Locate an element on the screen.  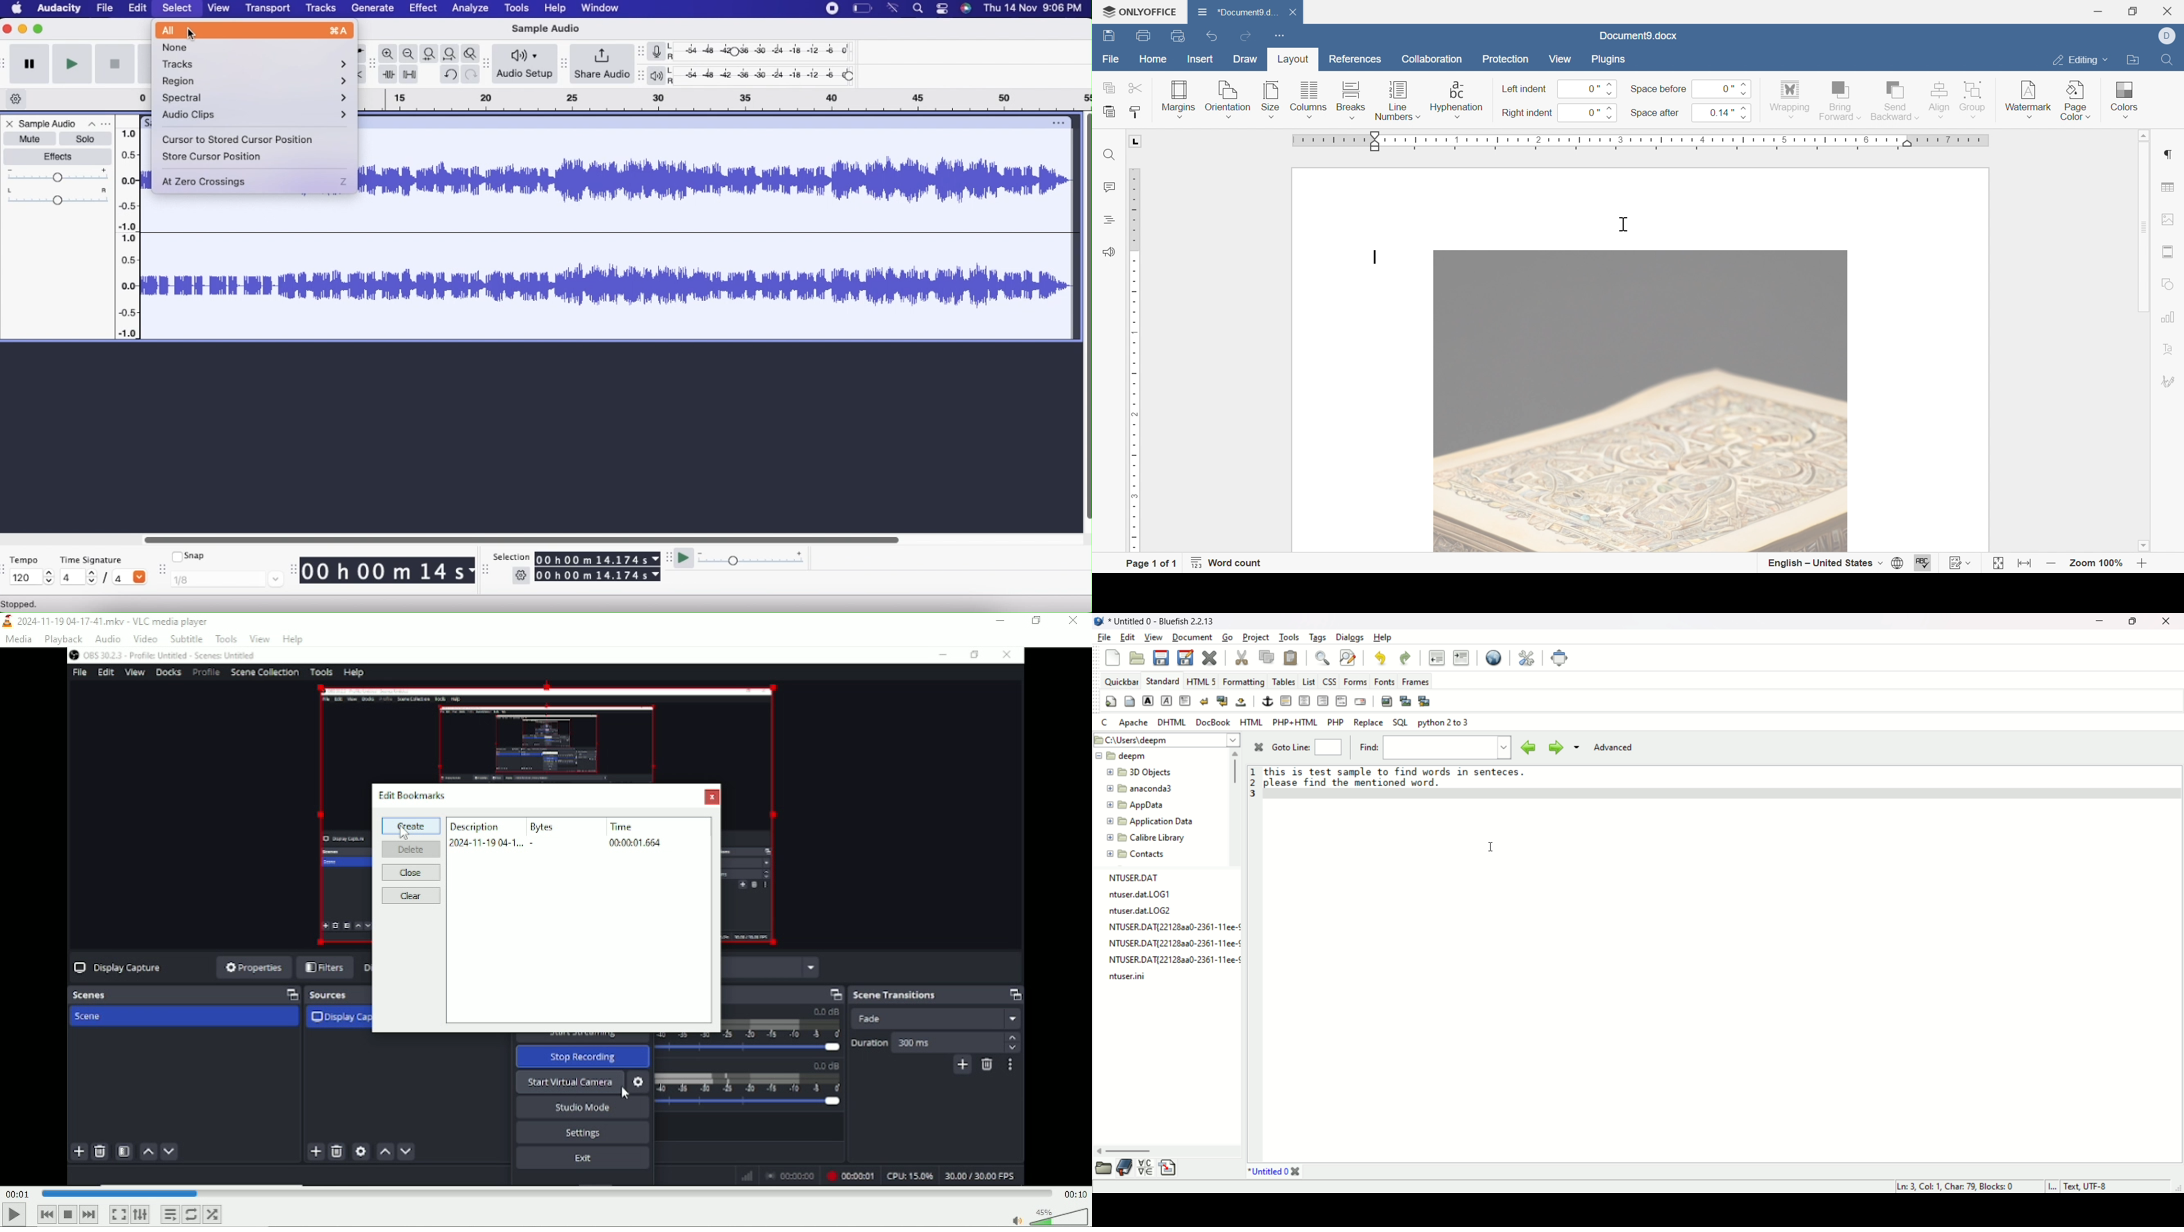
view is located at coordinates (1154, 637).